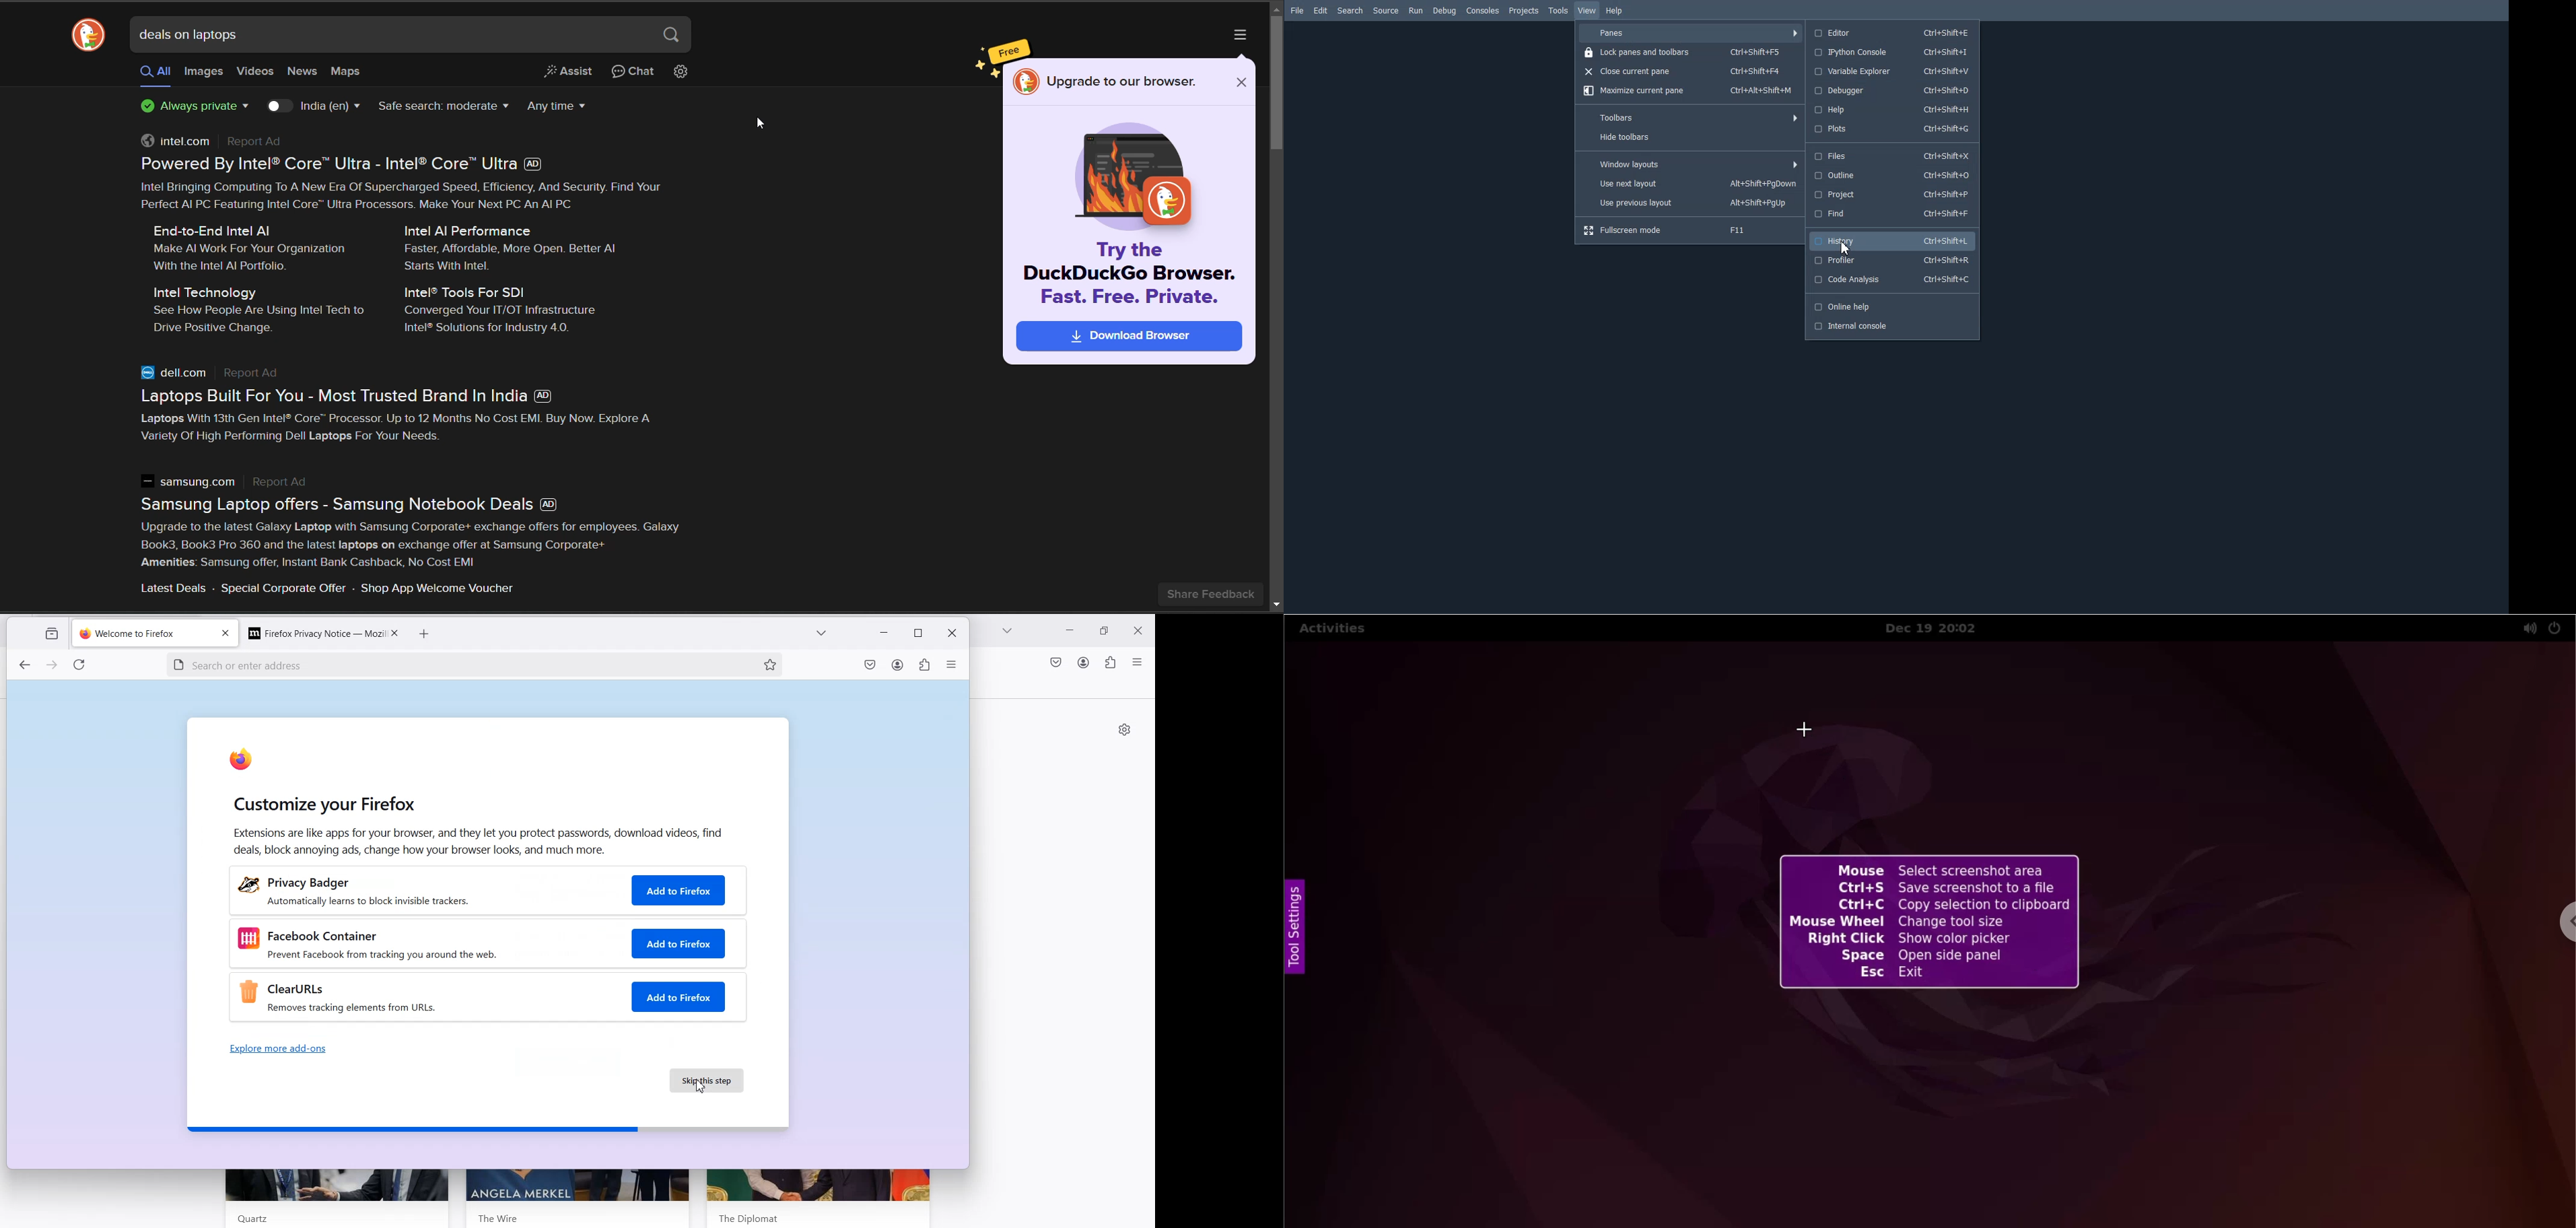  What do you see at coordinates (707, 1080) in the screenshot?
I see `Skip this Step` at bounding box center [707, 1080].